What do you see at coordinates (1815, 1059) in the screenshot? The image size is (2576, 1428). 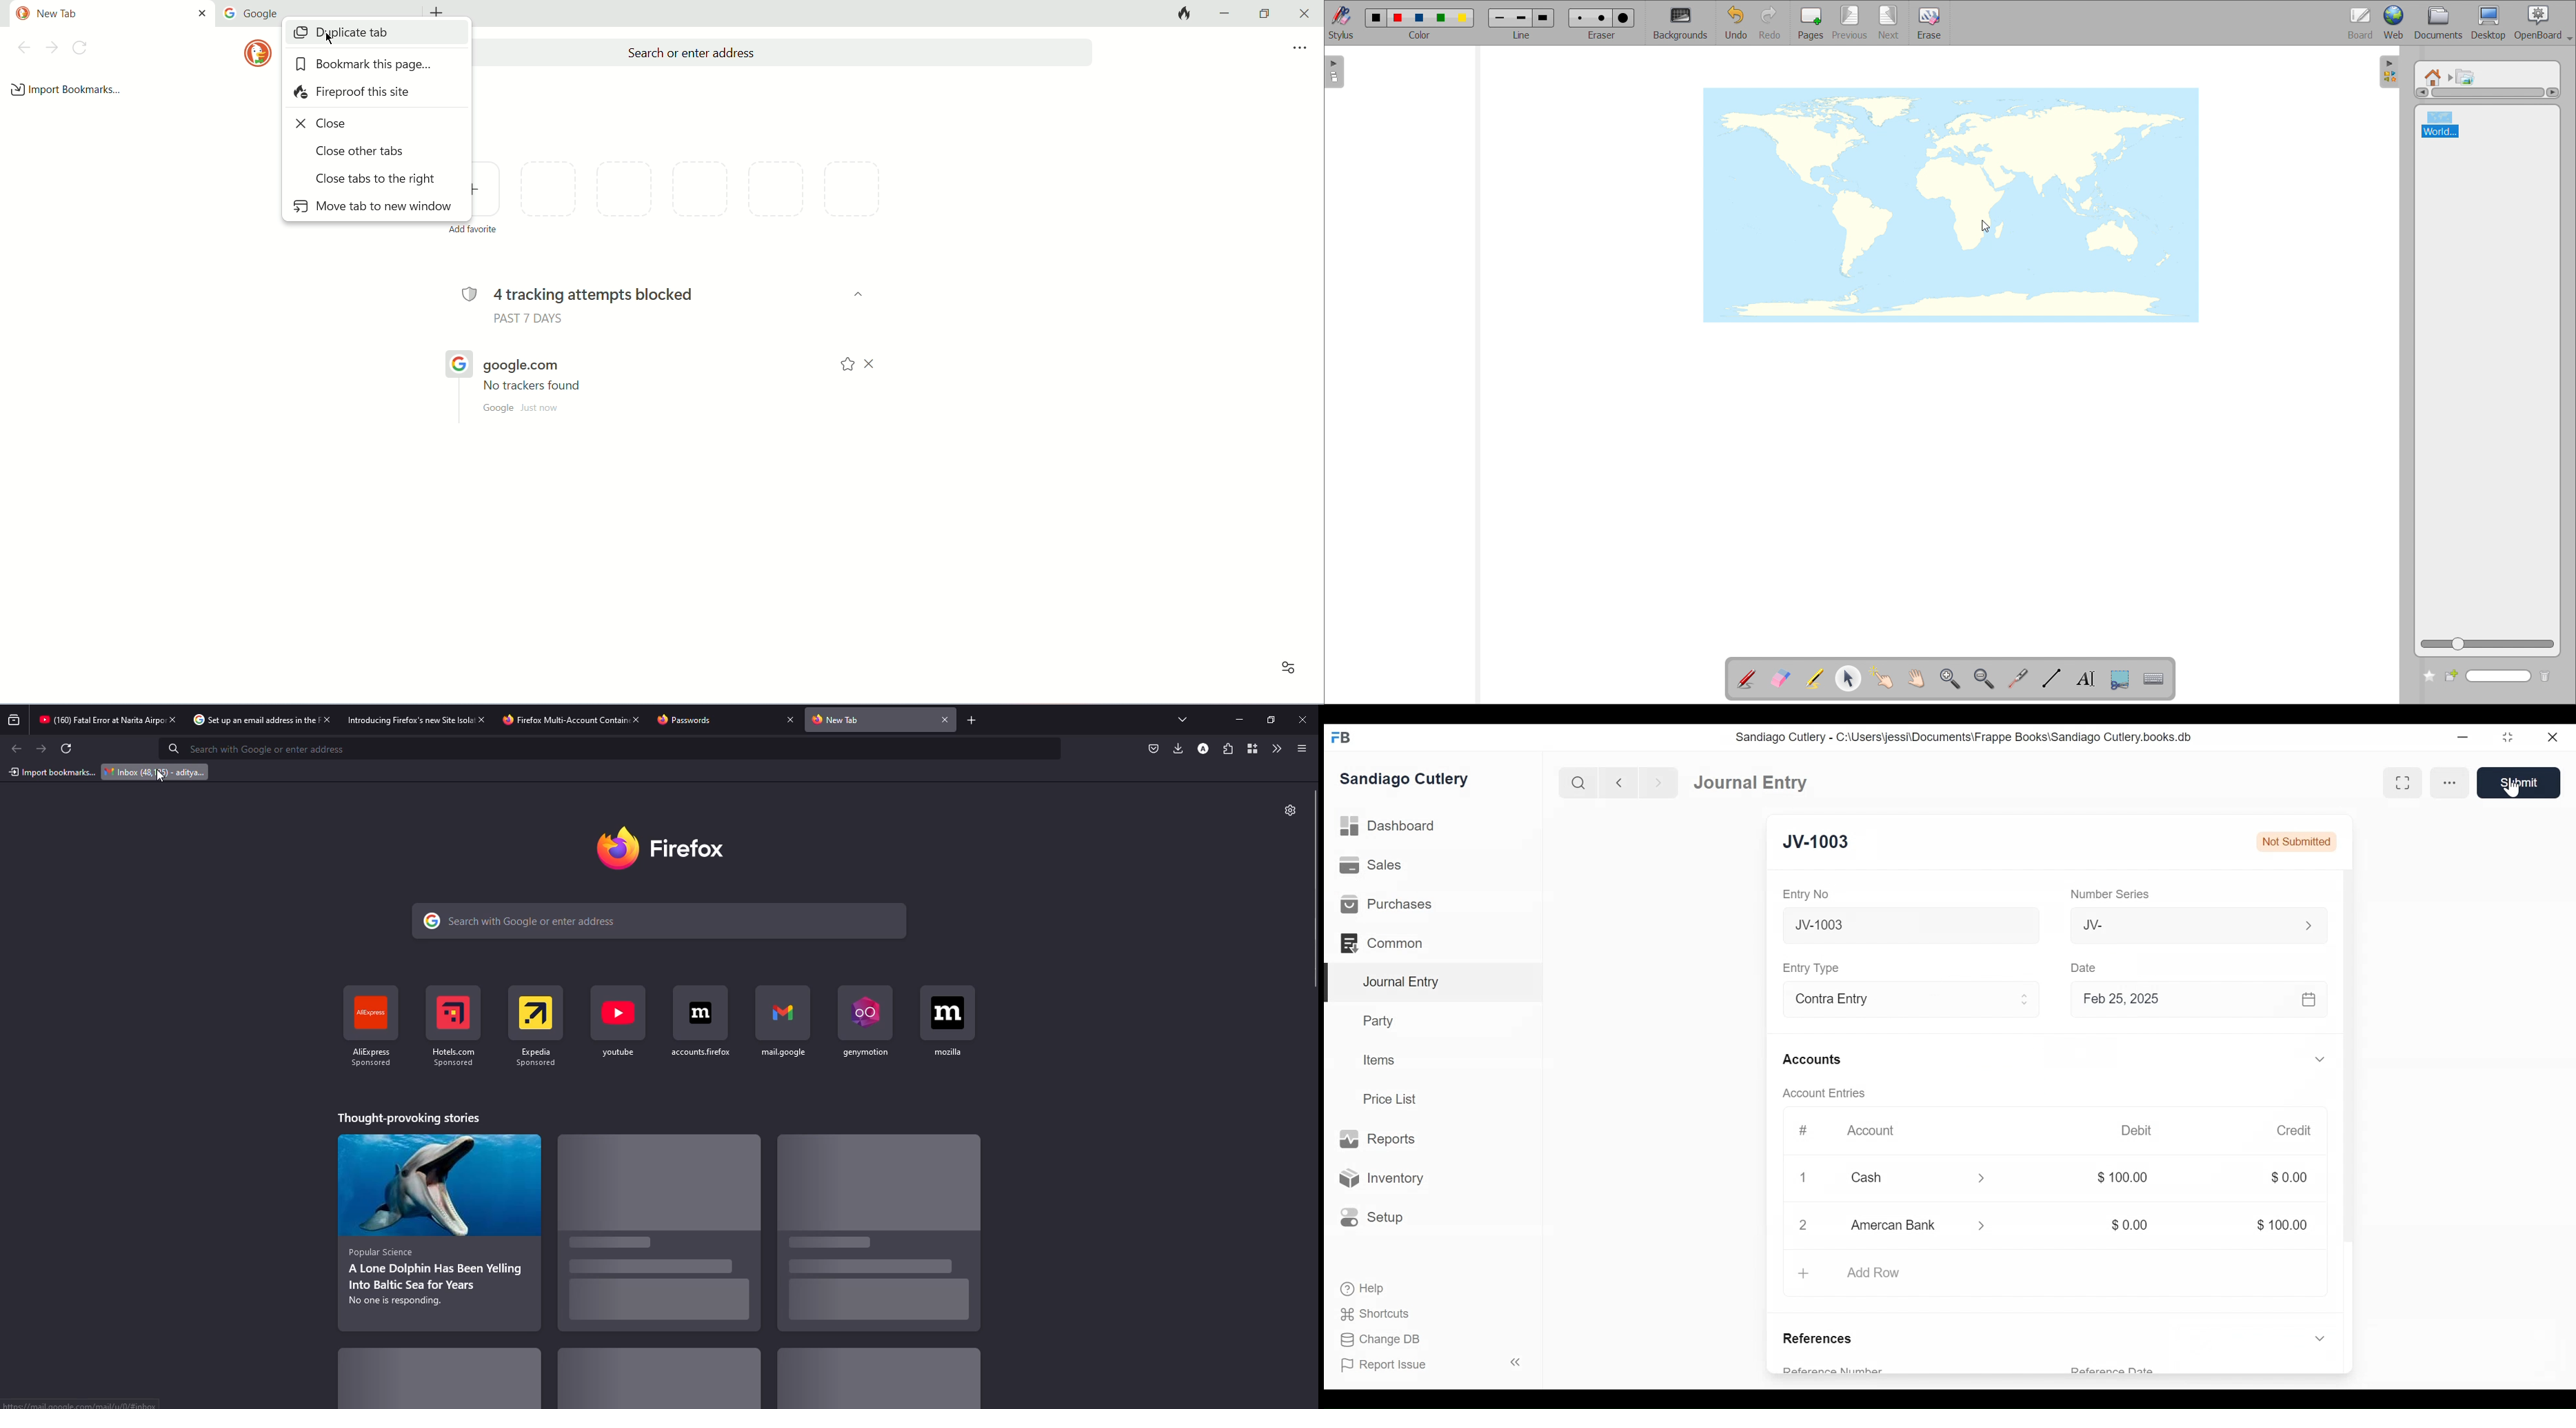 I see `Accounts` at bounding box center [1815, 1059].